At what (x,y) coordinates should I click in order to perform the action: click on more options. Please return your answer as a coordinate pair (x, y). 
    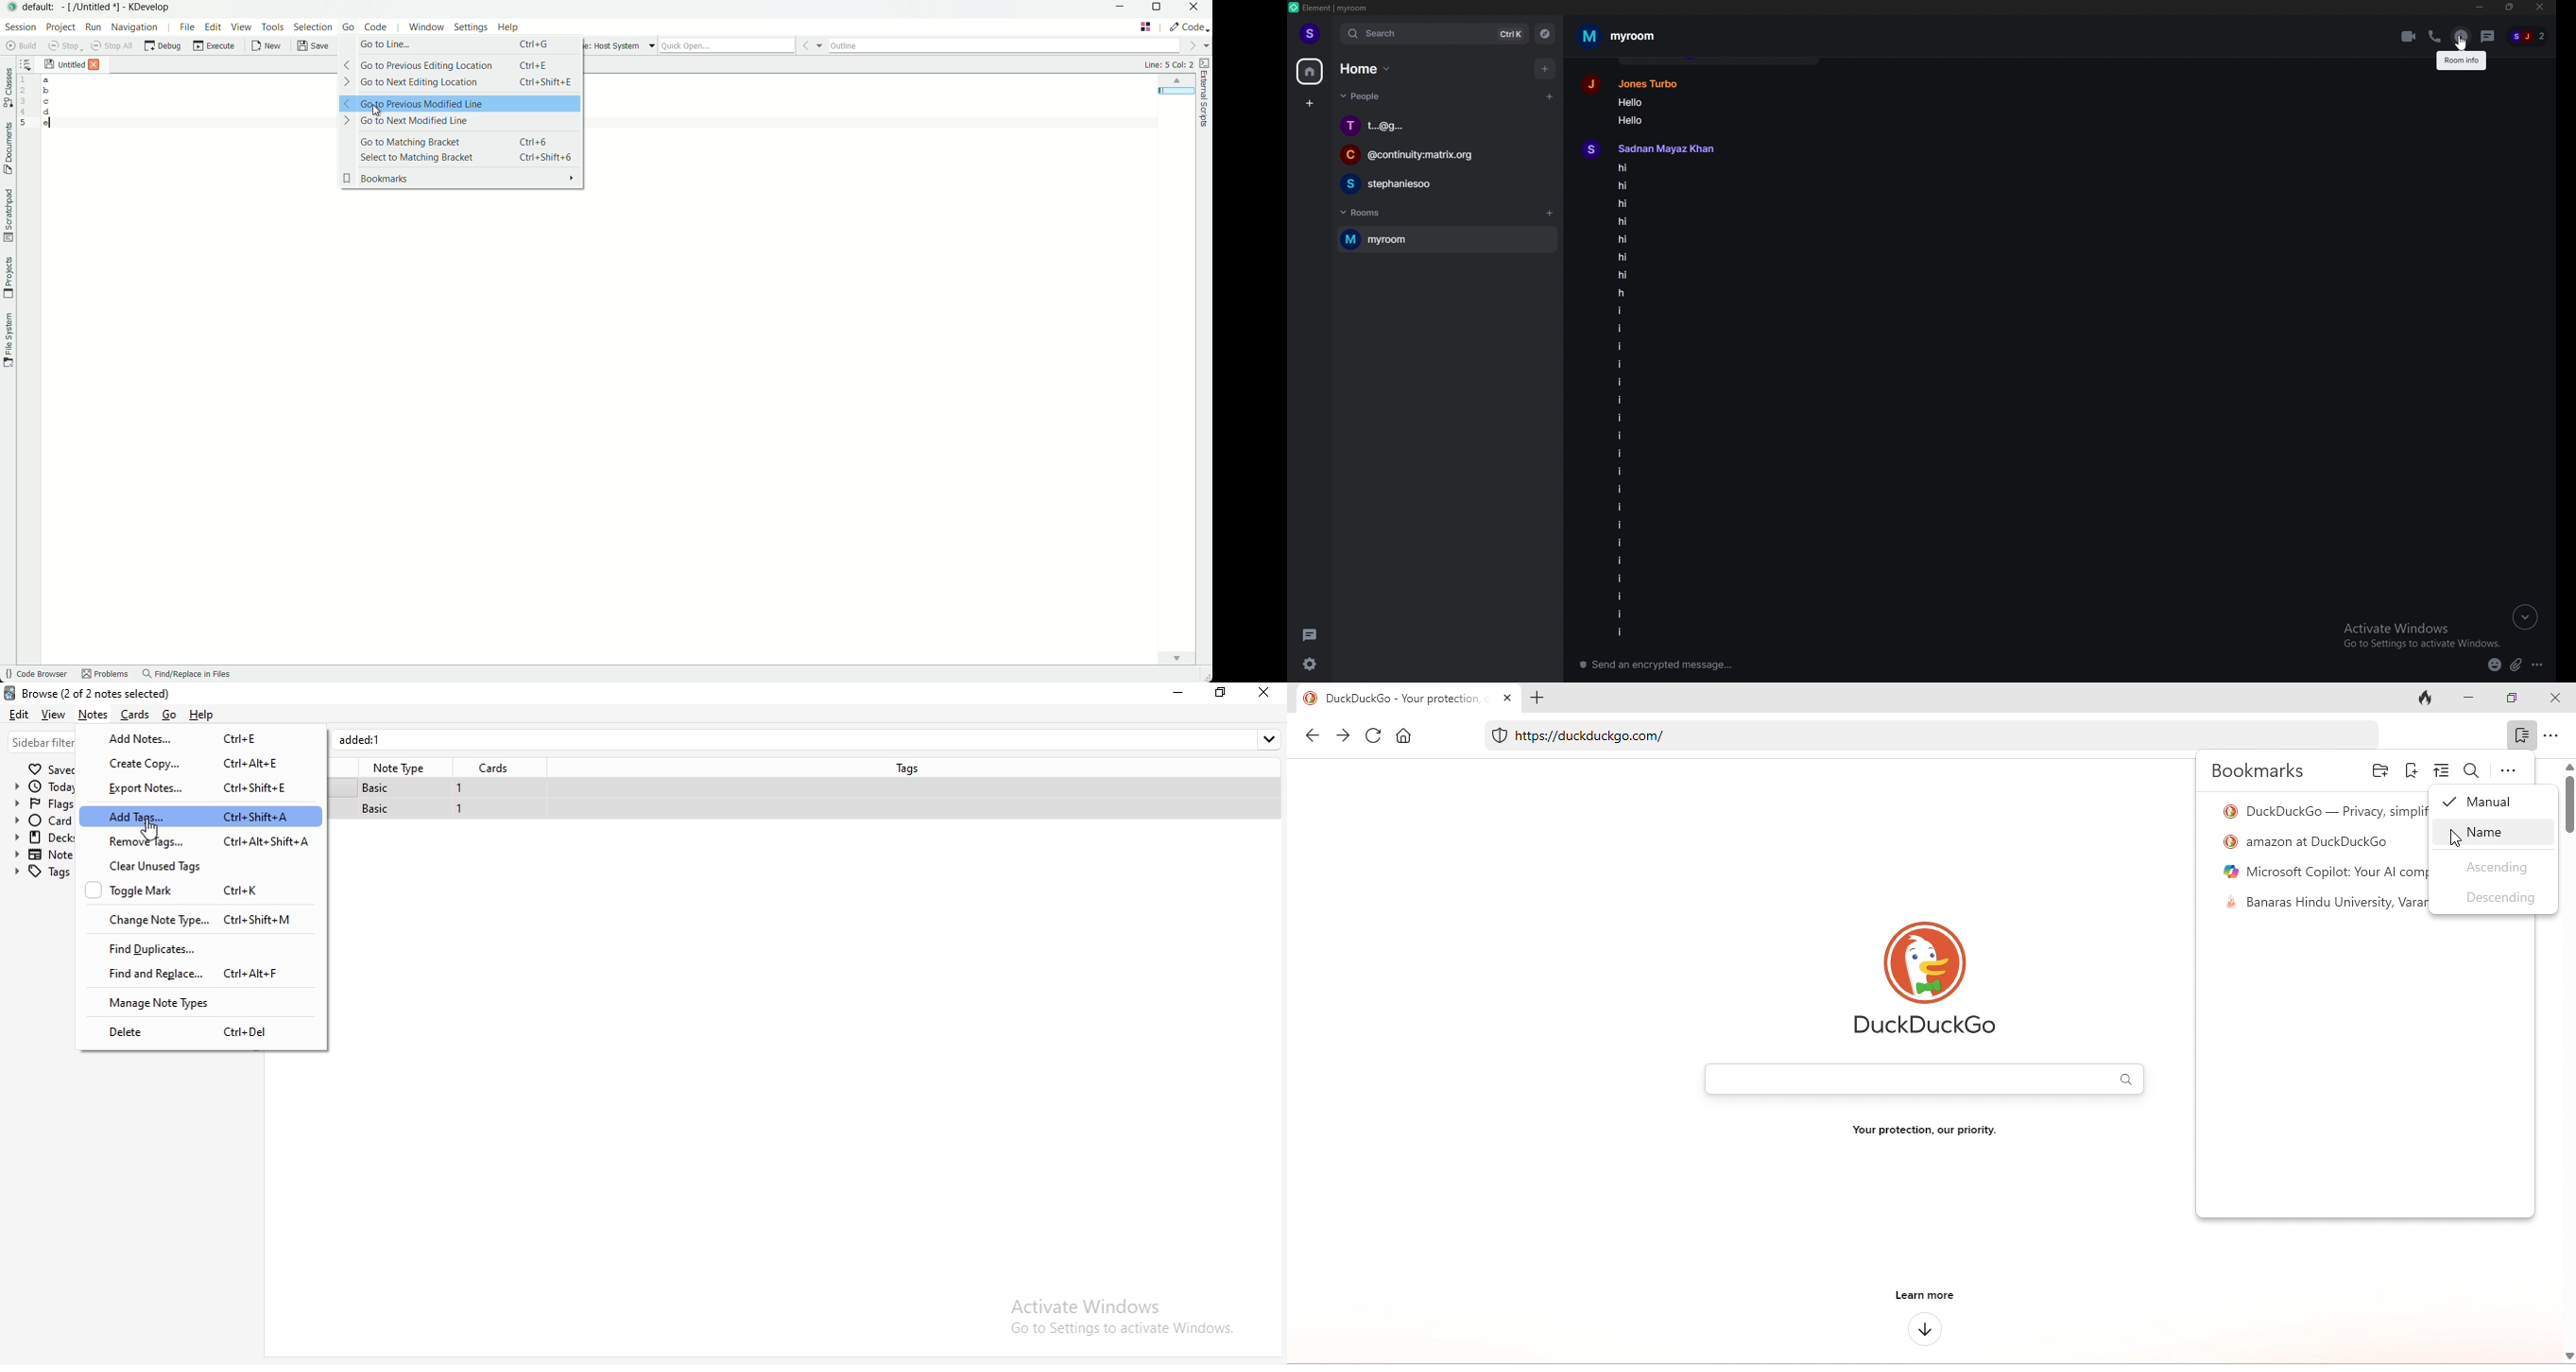
    Looking at the image, I should click on (2540, 665).